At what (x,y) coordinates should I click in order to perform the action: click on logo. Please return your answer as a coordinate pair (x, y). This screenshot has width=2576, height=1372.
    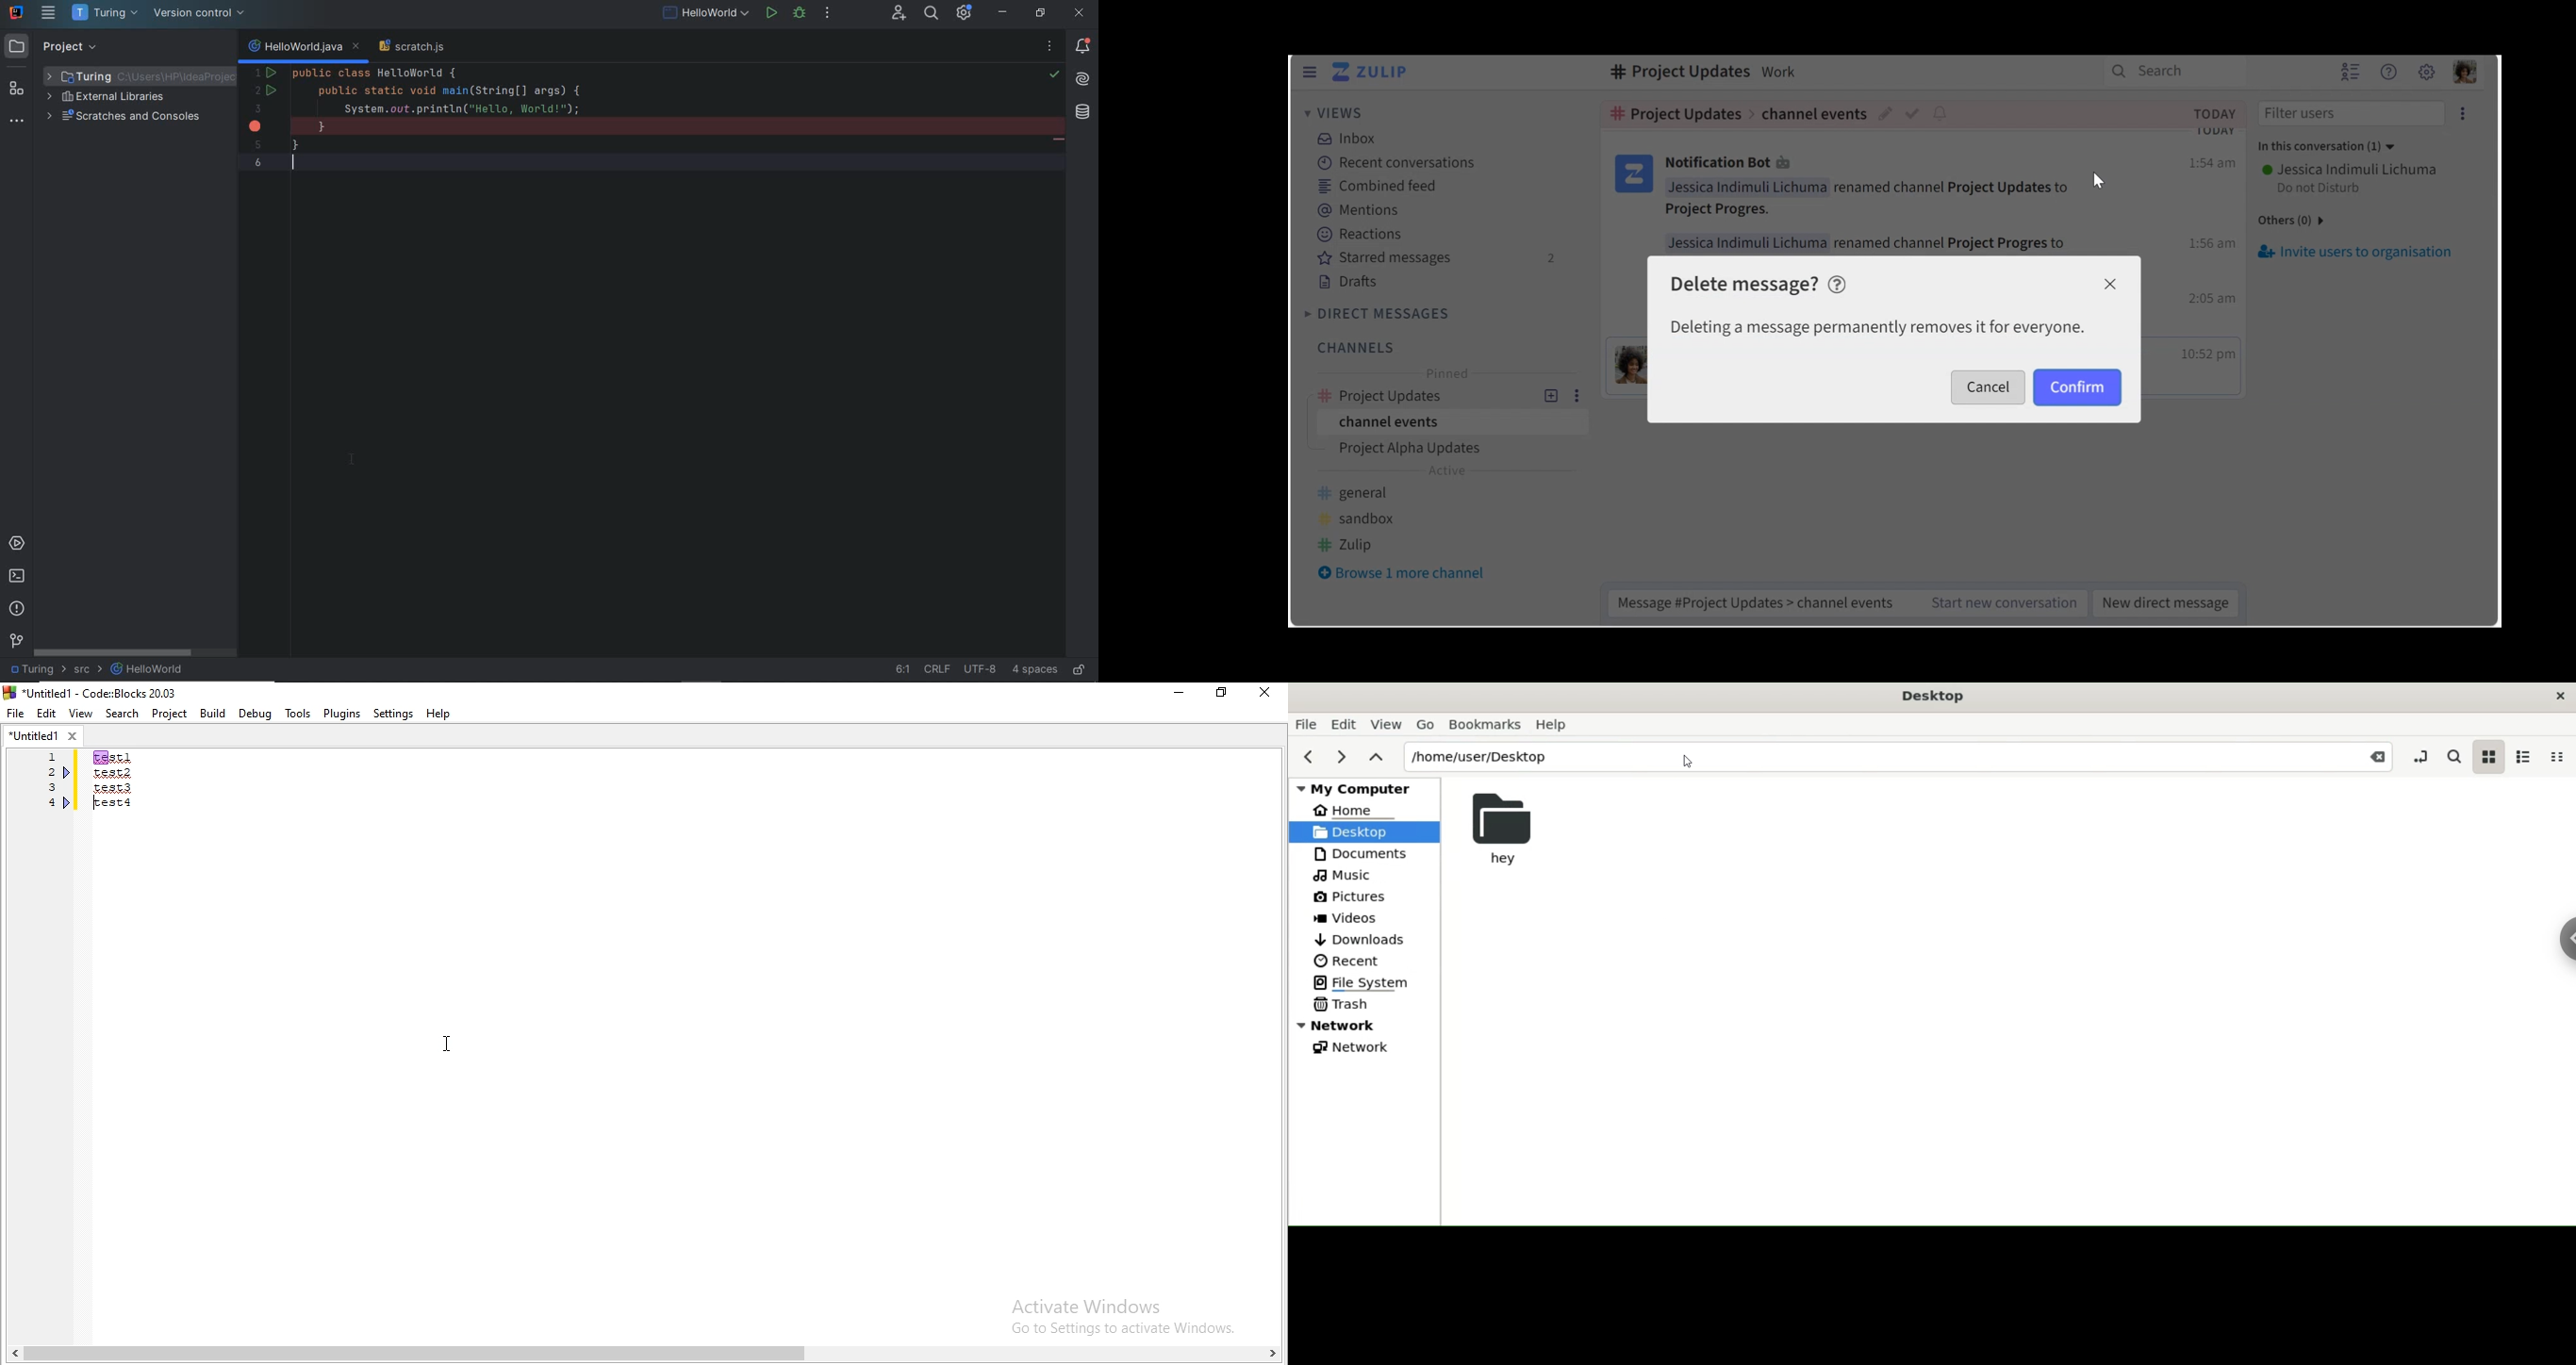
    Looking at the image, I should click on (92, 691).